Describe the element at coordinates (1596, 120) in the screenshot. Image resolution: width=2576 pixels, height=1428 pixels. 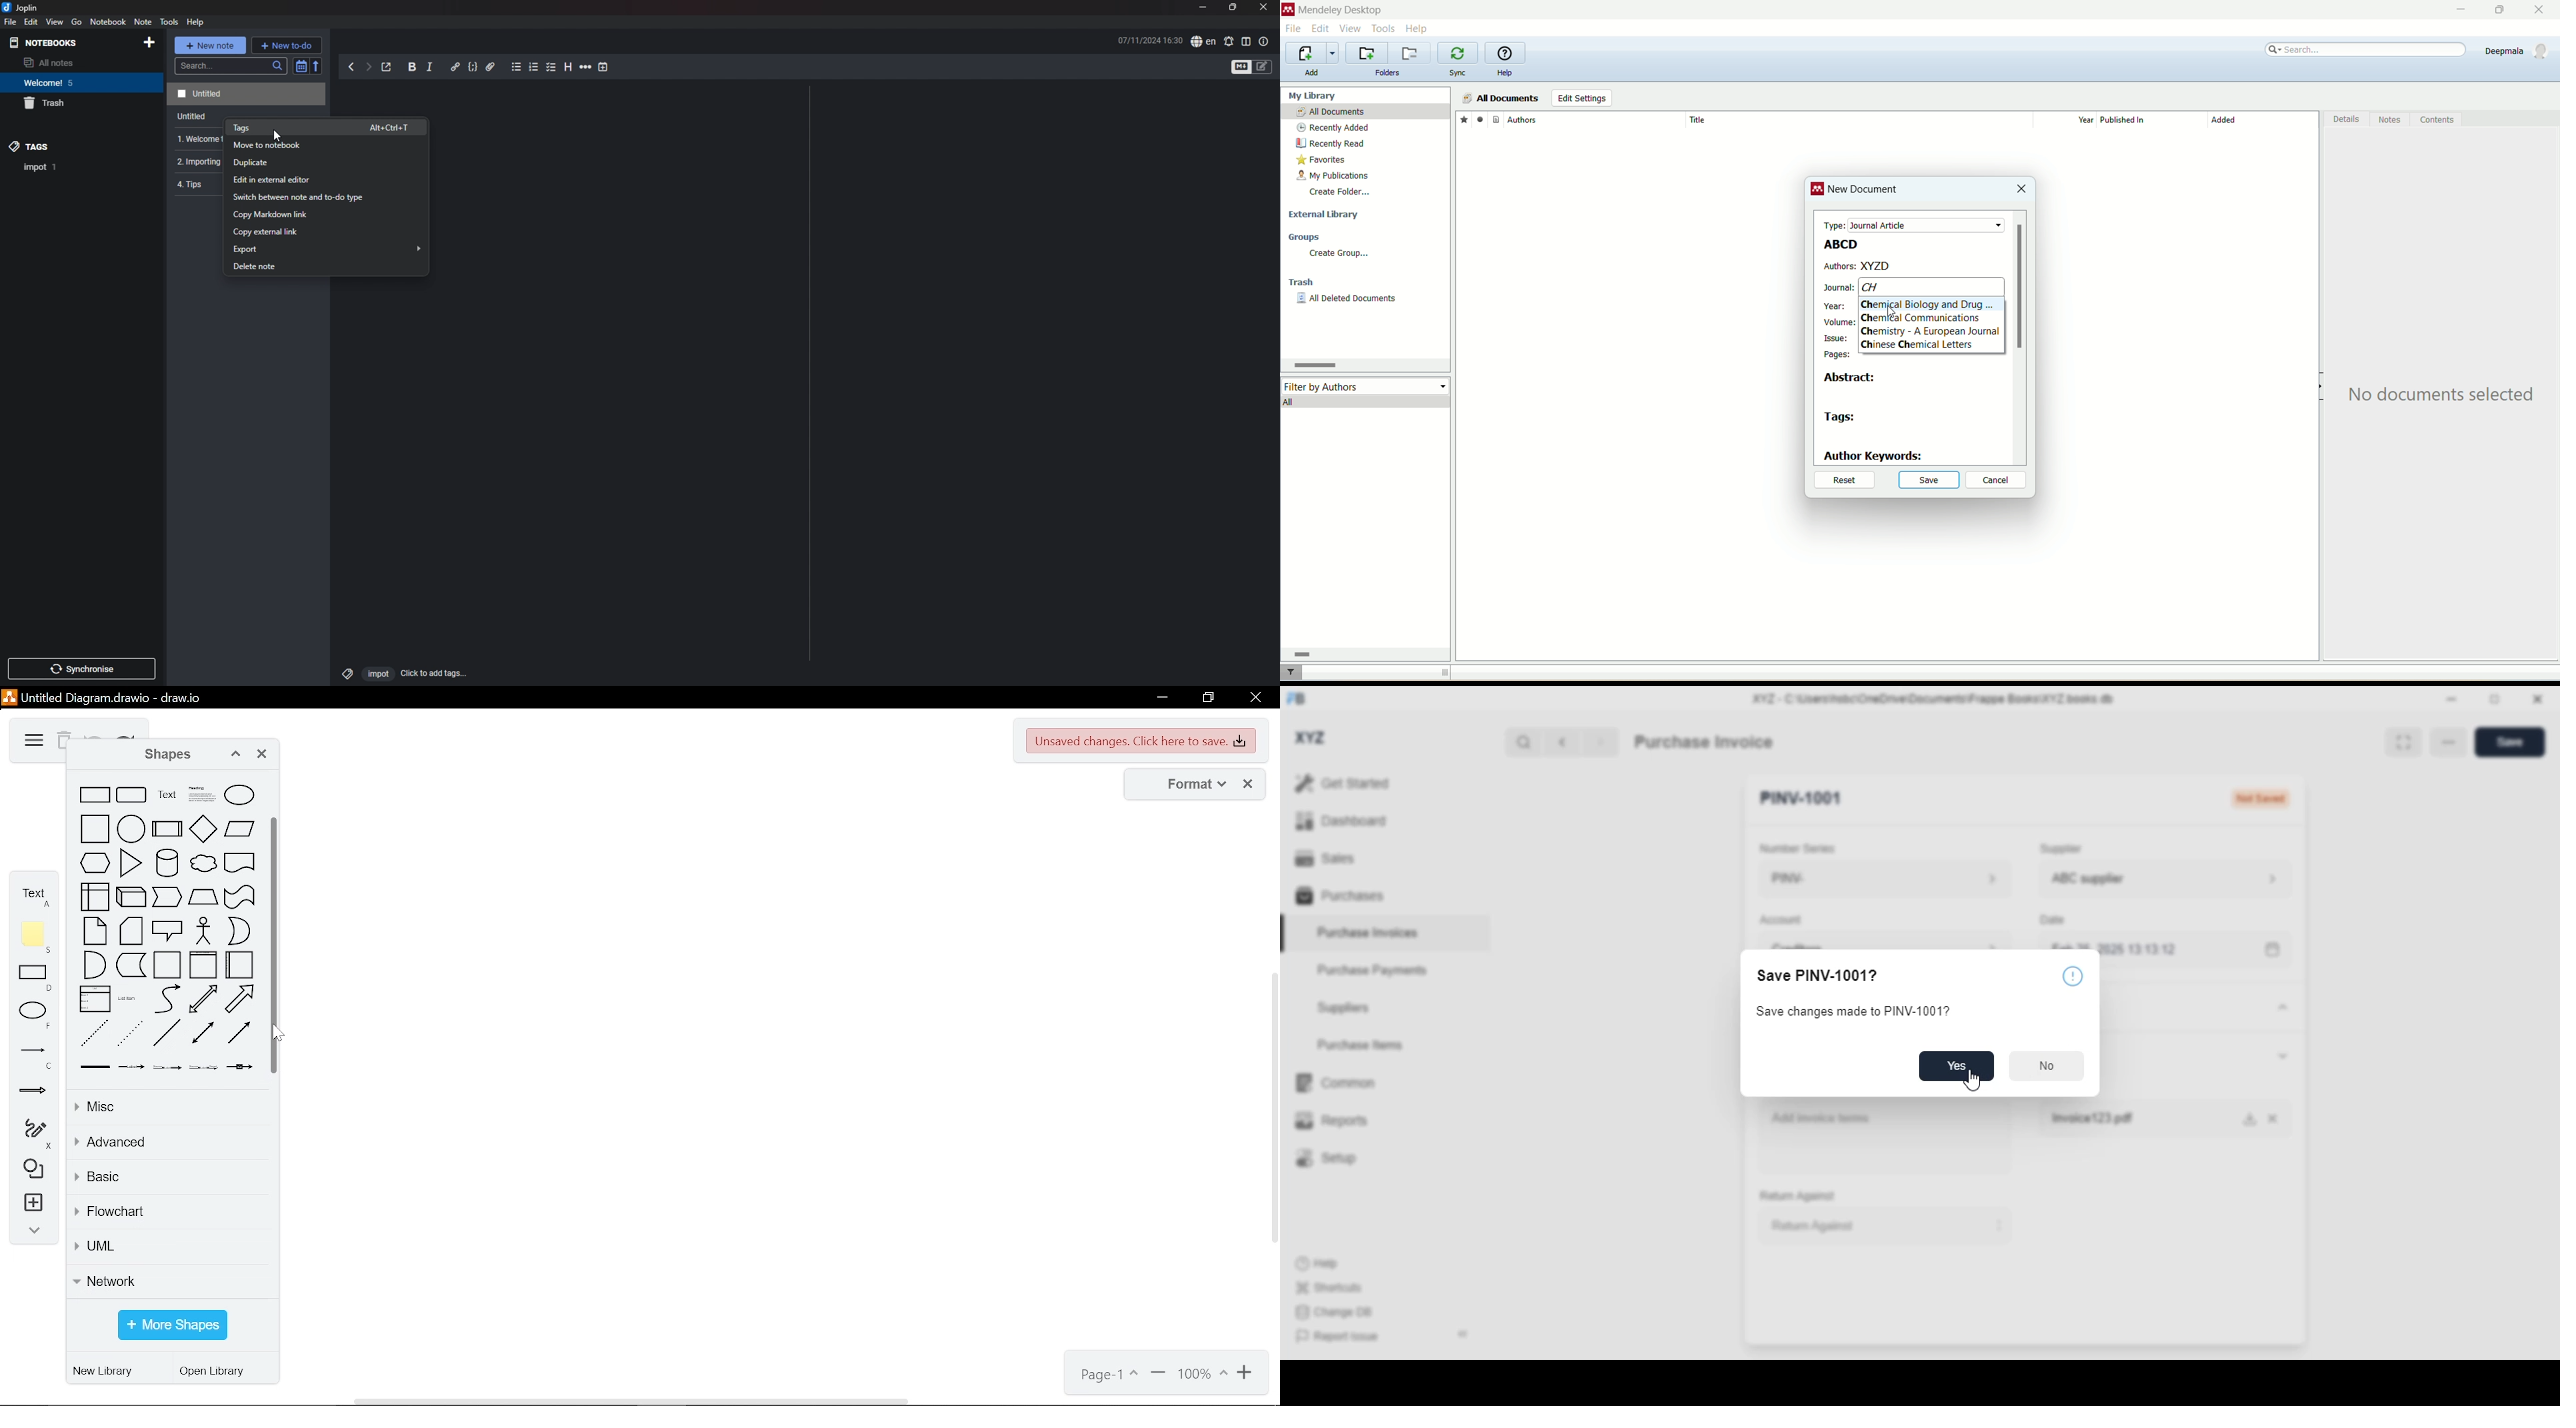
I see `author` at that location.